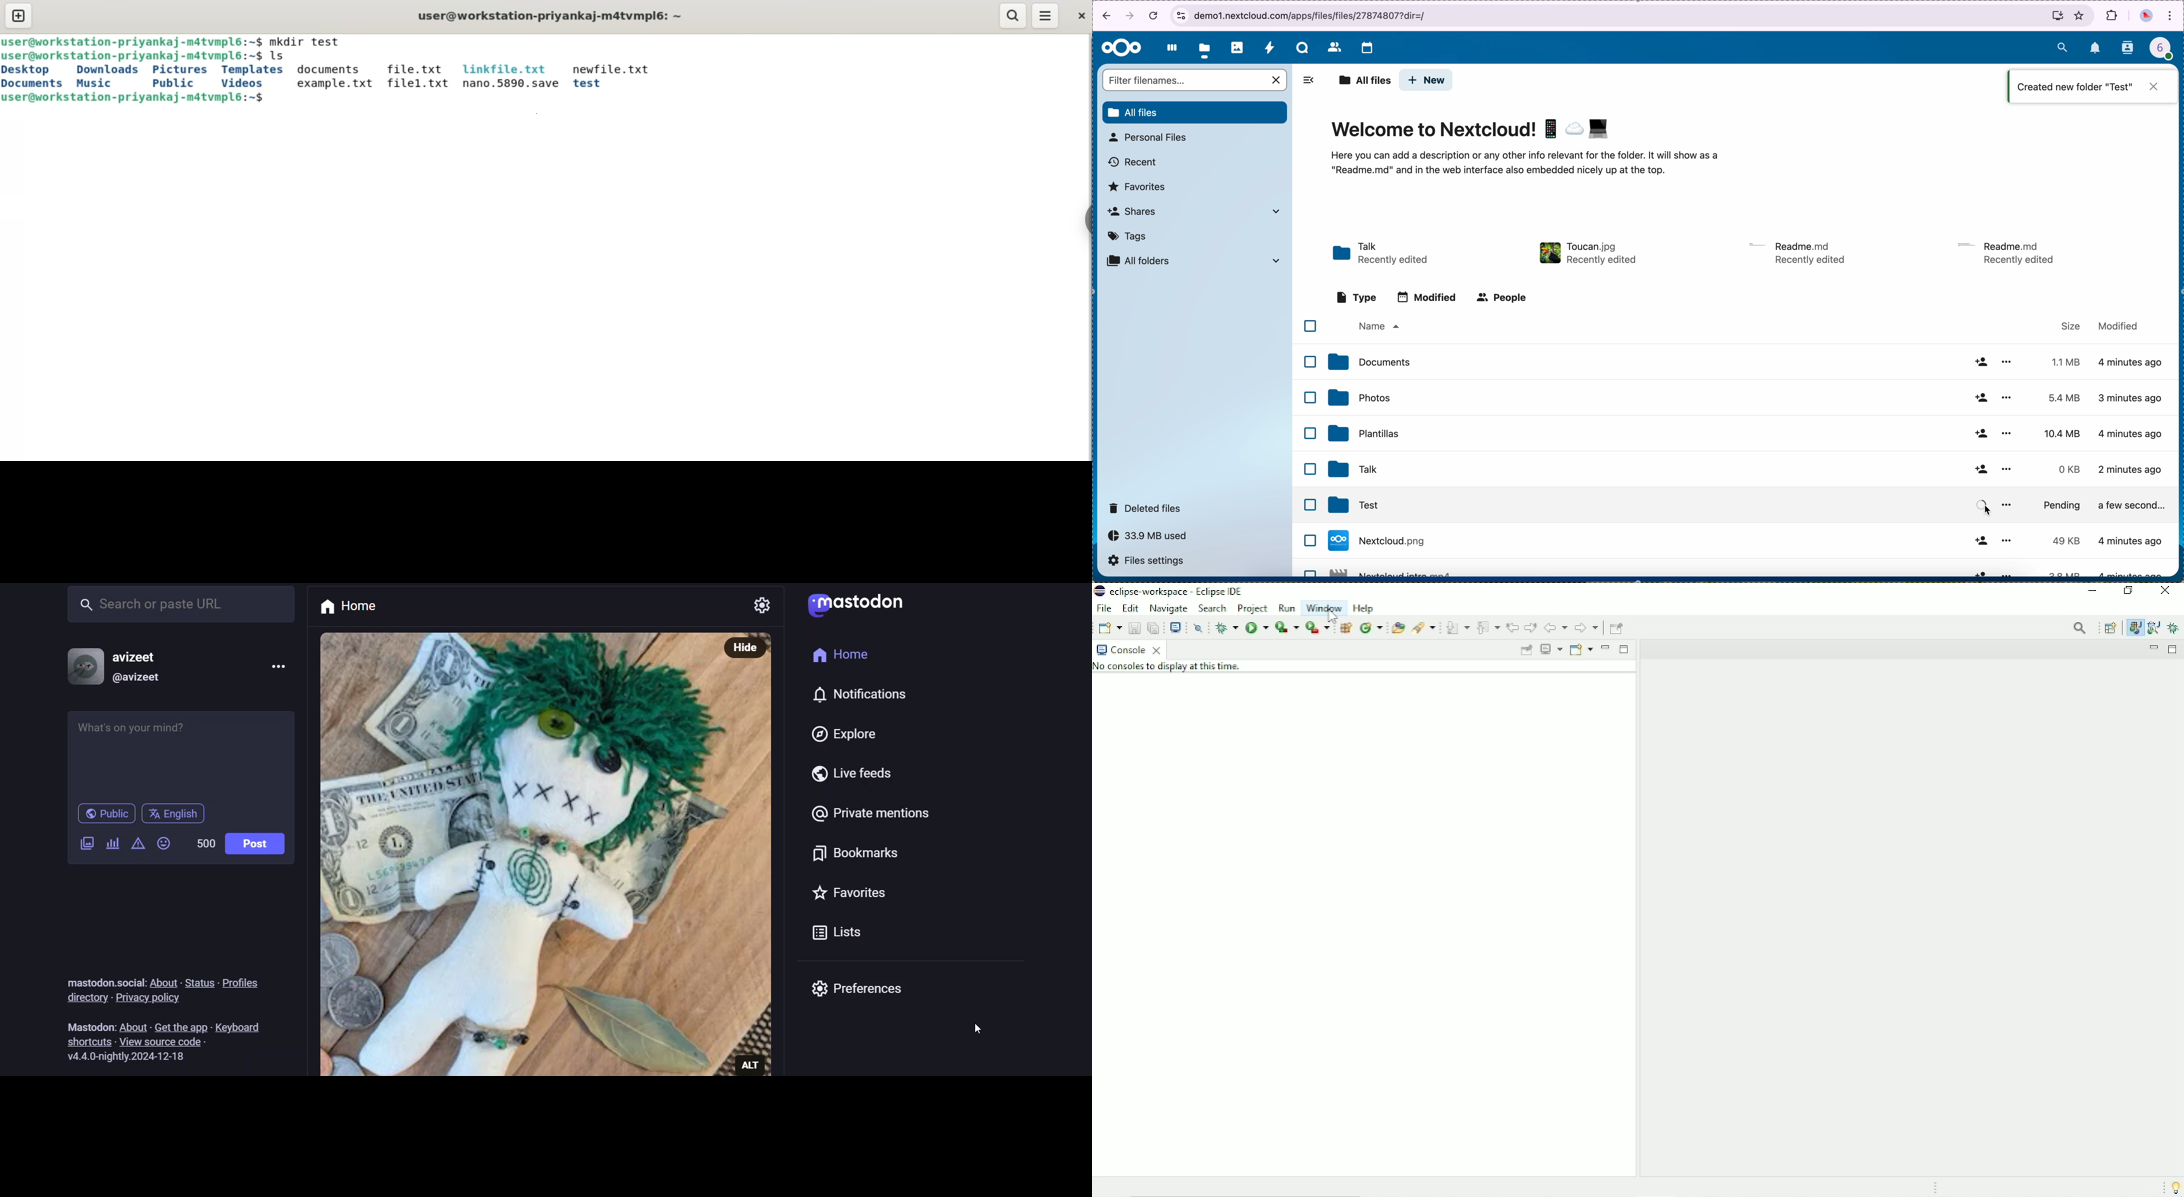 This screenshot has height=1204, width=2184. What do you see at coordinates (1512, 628) in the screenshot?
I see `Previous edit location` at bounding box center [1512, 628].